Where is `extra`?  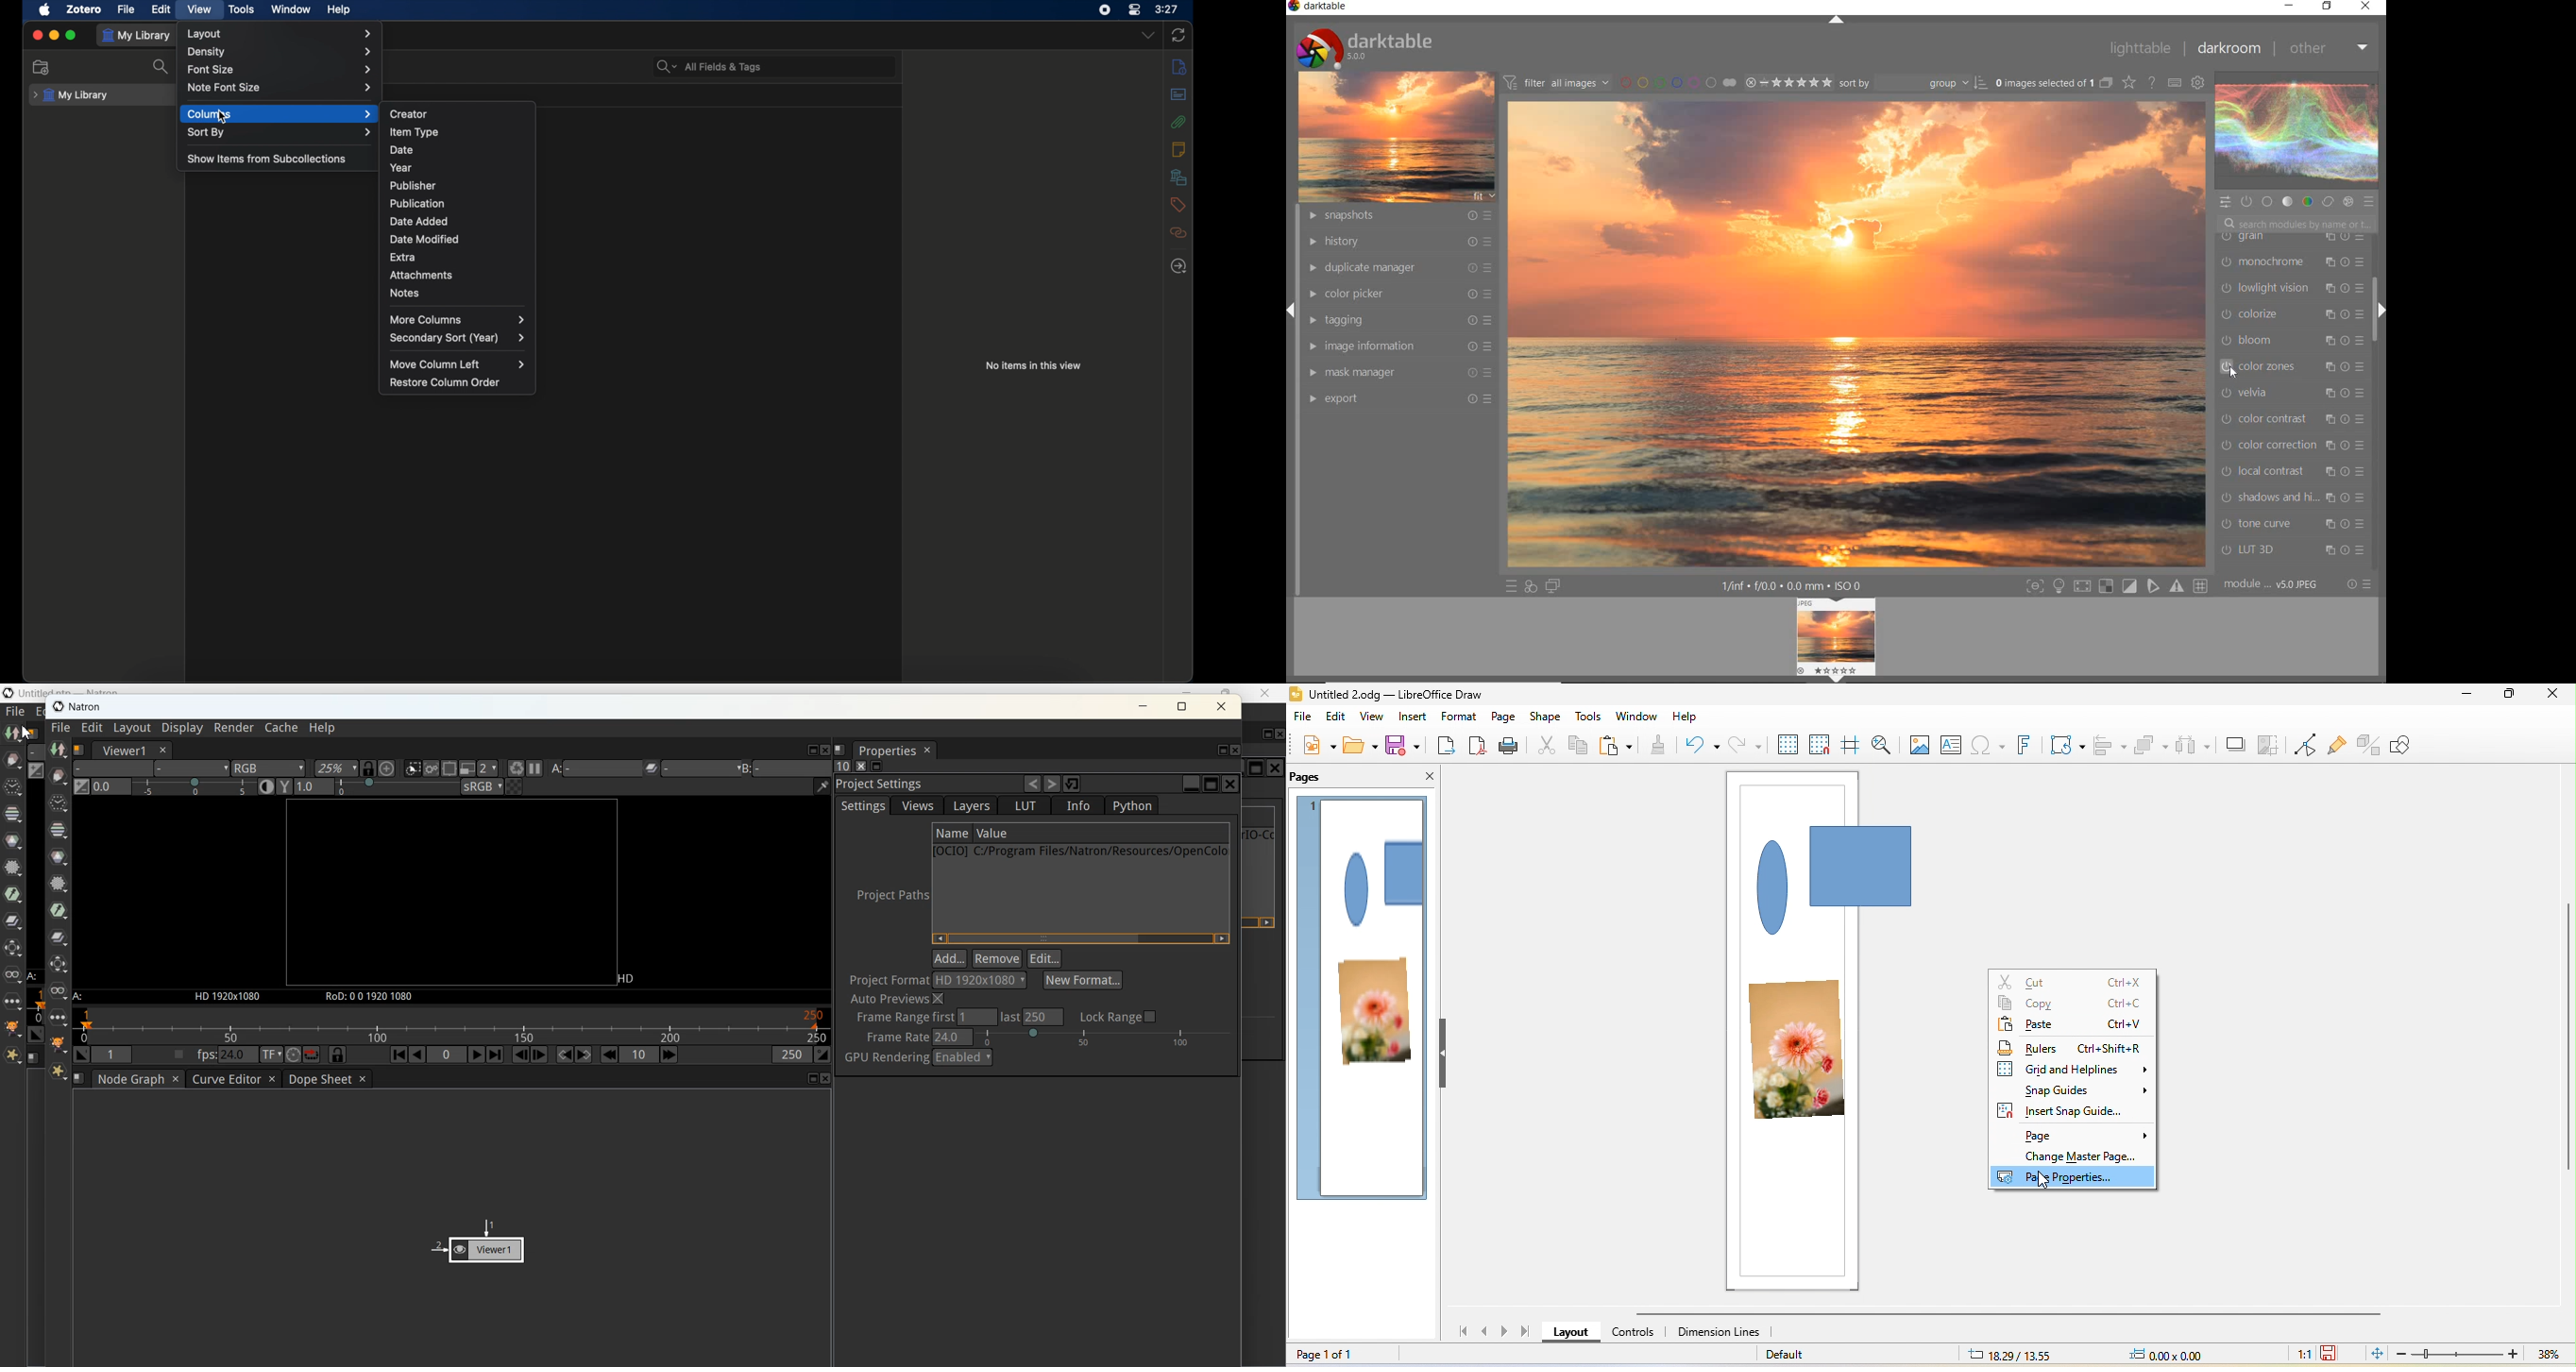
extra is located at coordinates (404, 256).